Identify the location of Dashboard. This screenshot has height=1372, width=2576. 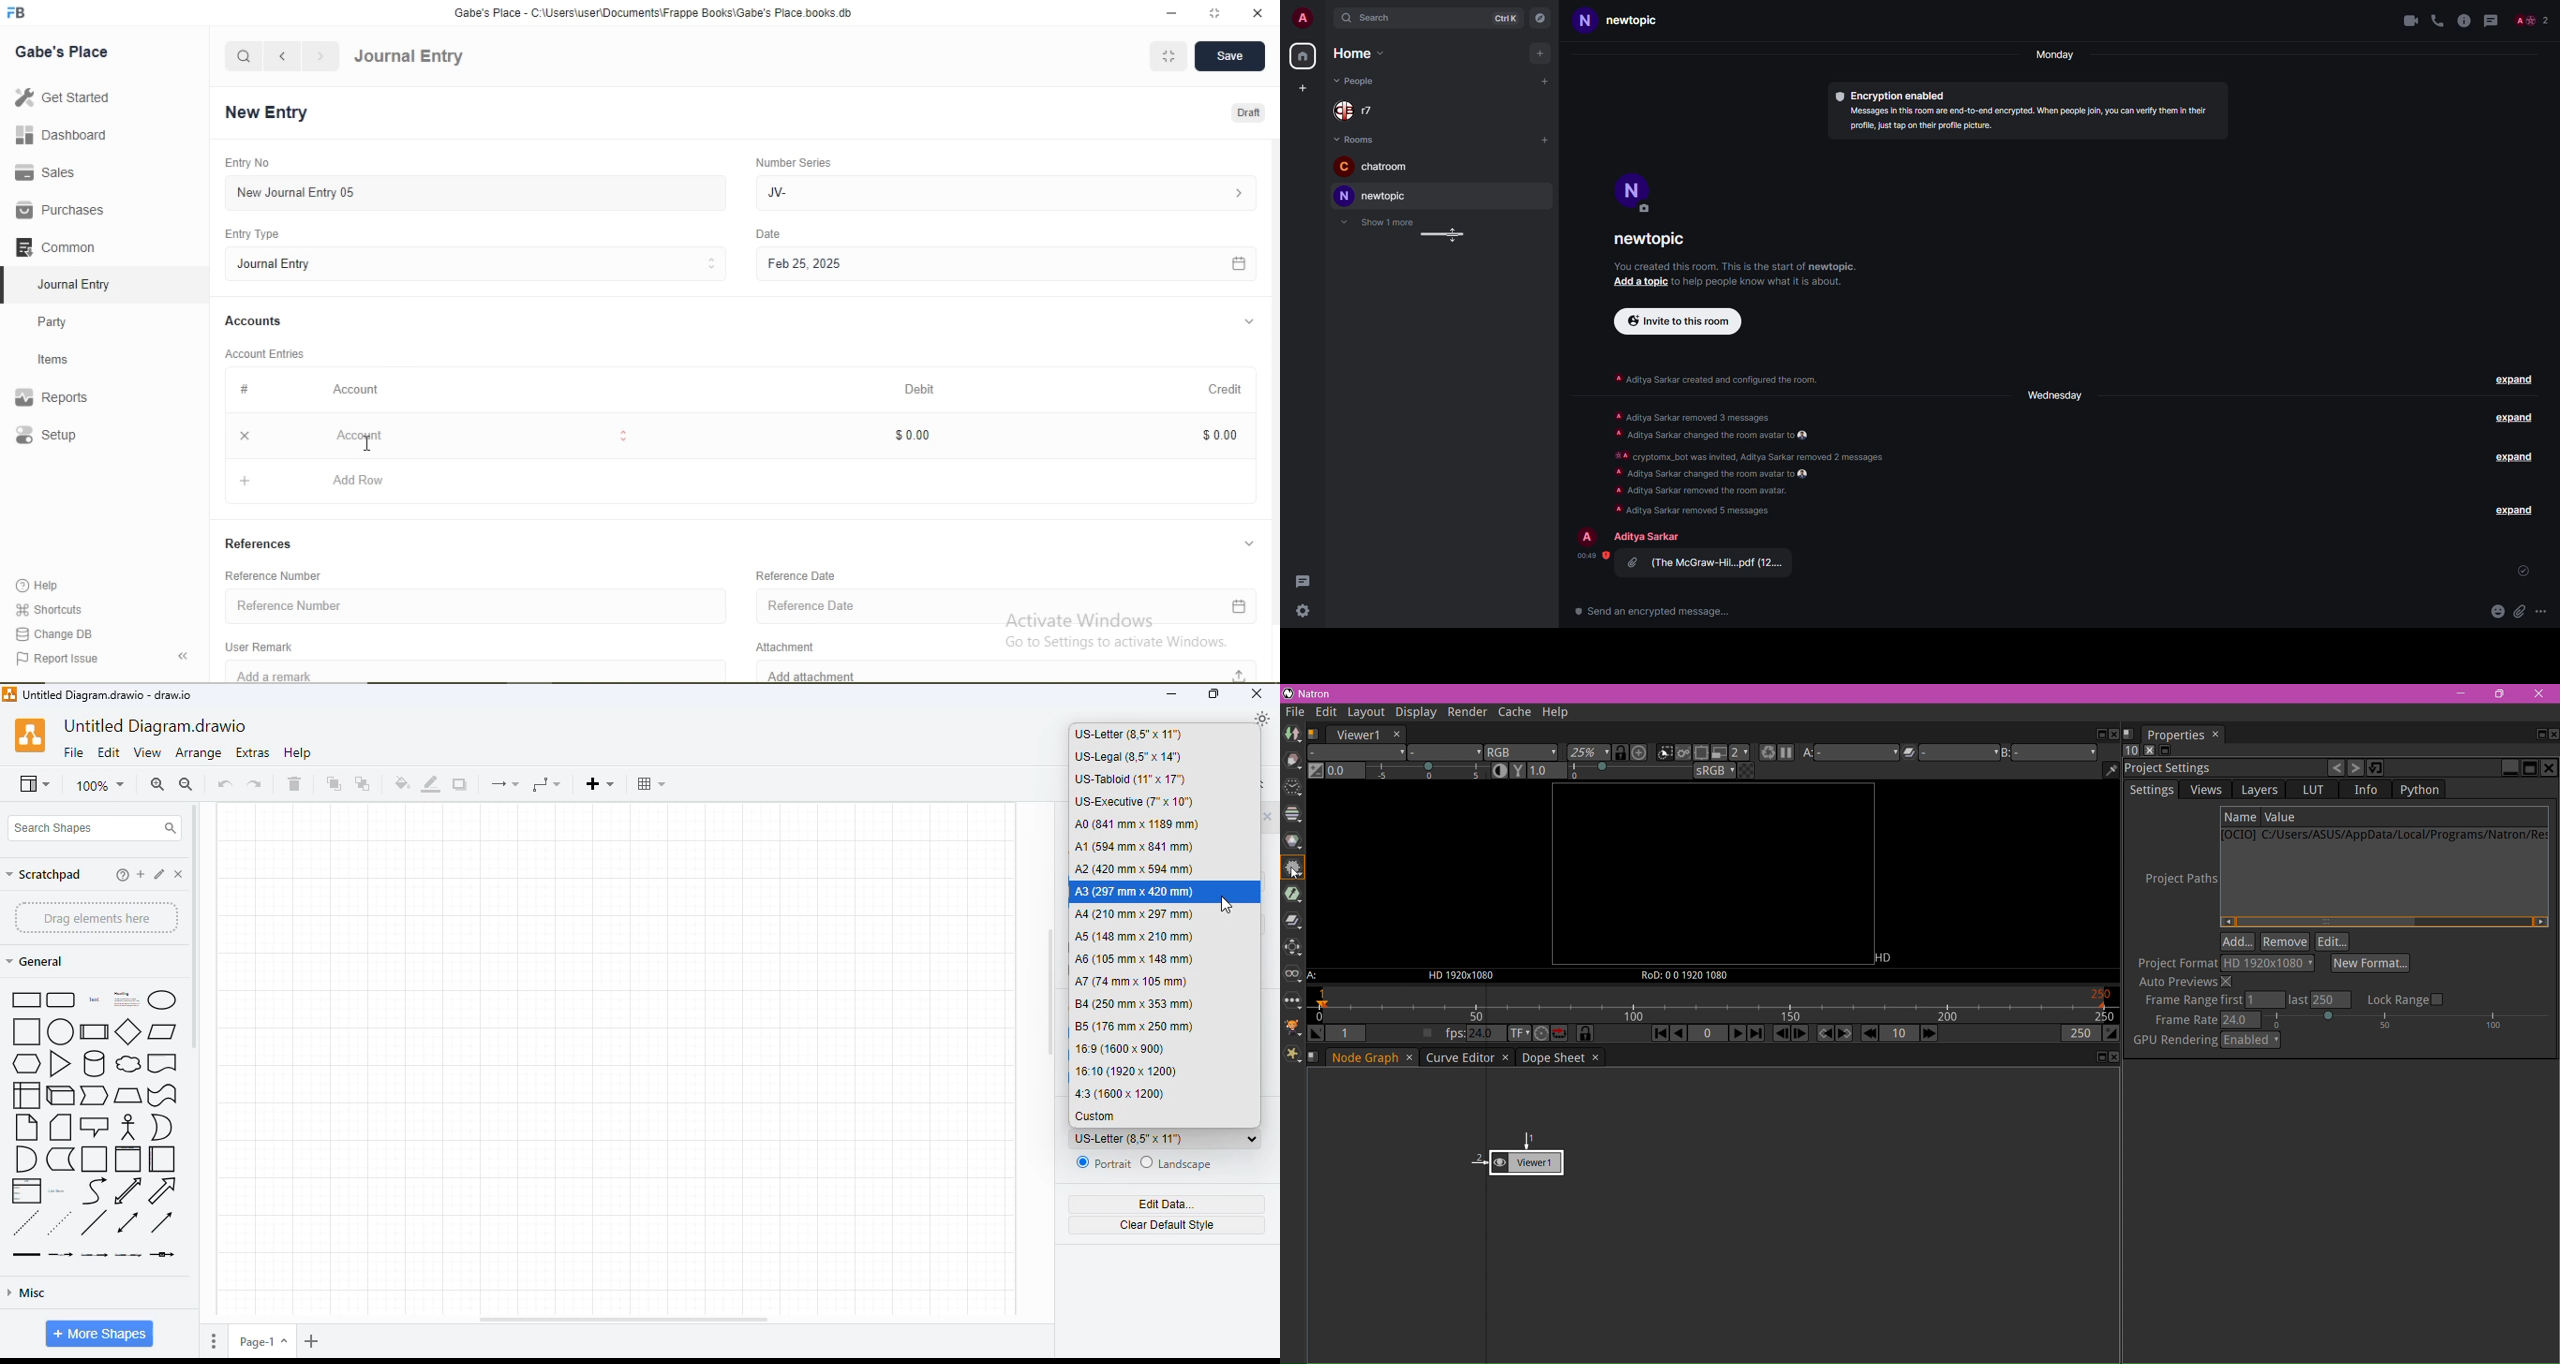
(55, 136).